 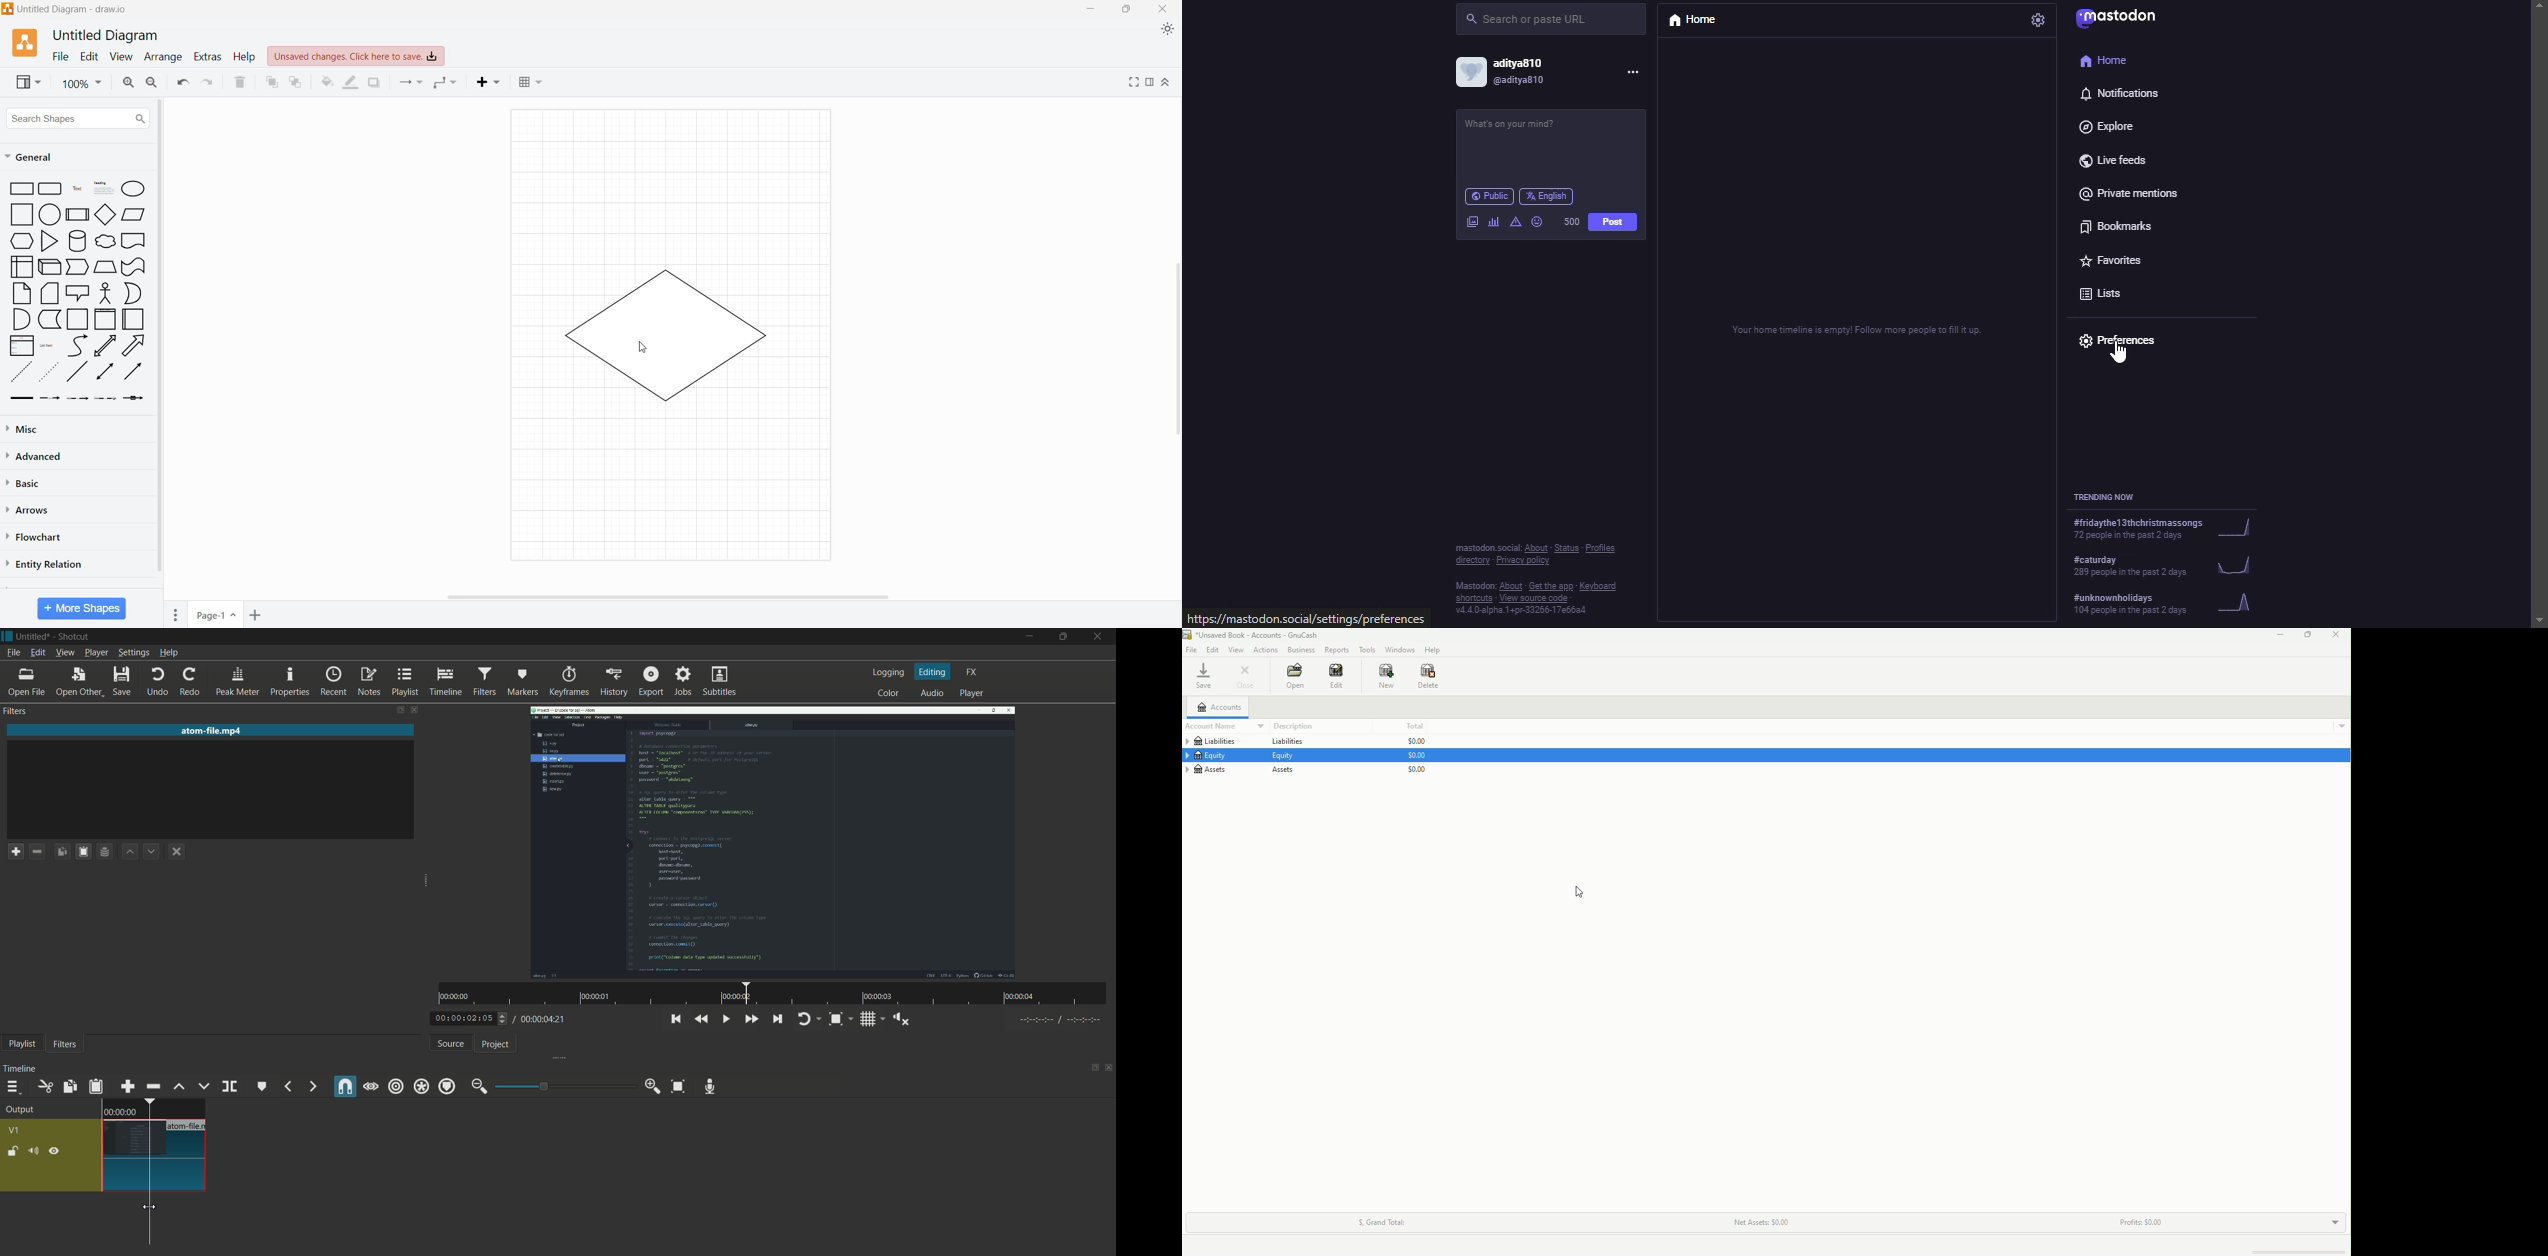 I want to click on Appearance, so click(x=1170, y=31).